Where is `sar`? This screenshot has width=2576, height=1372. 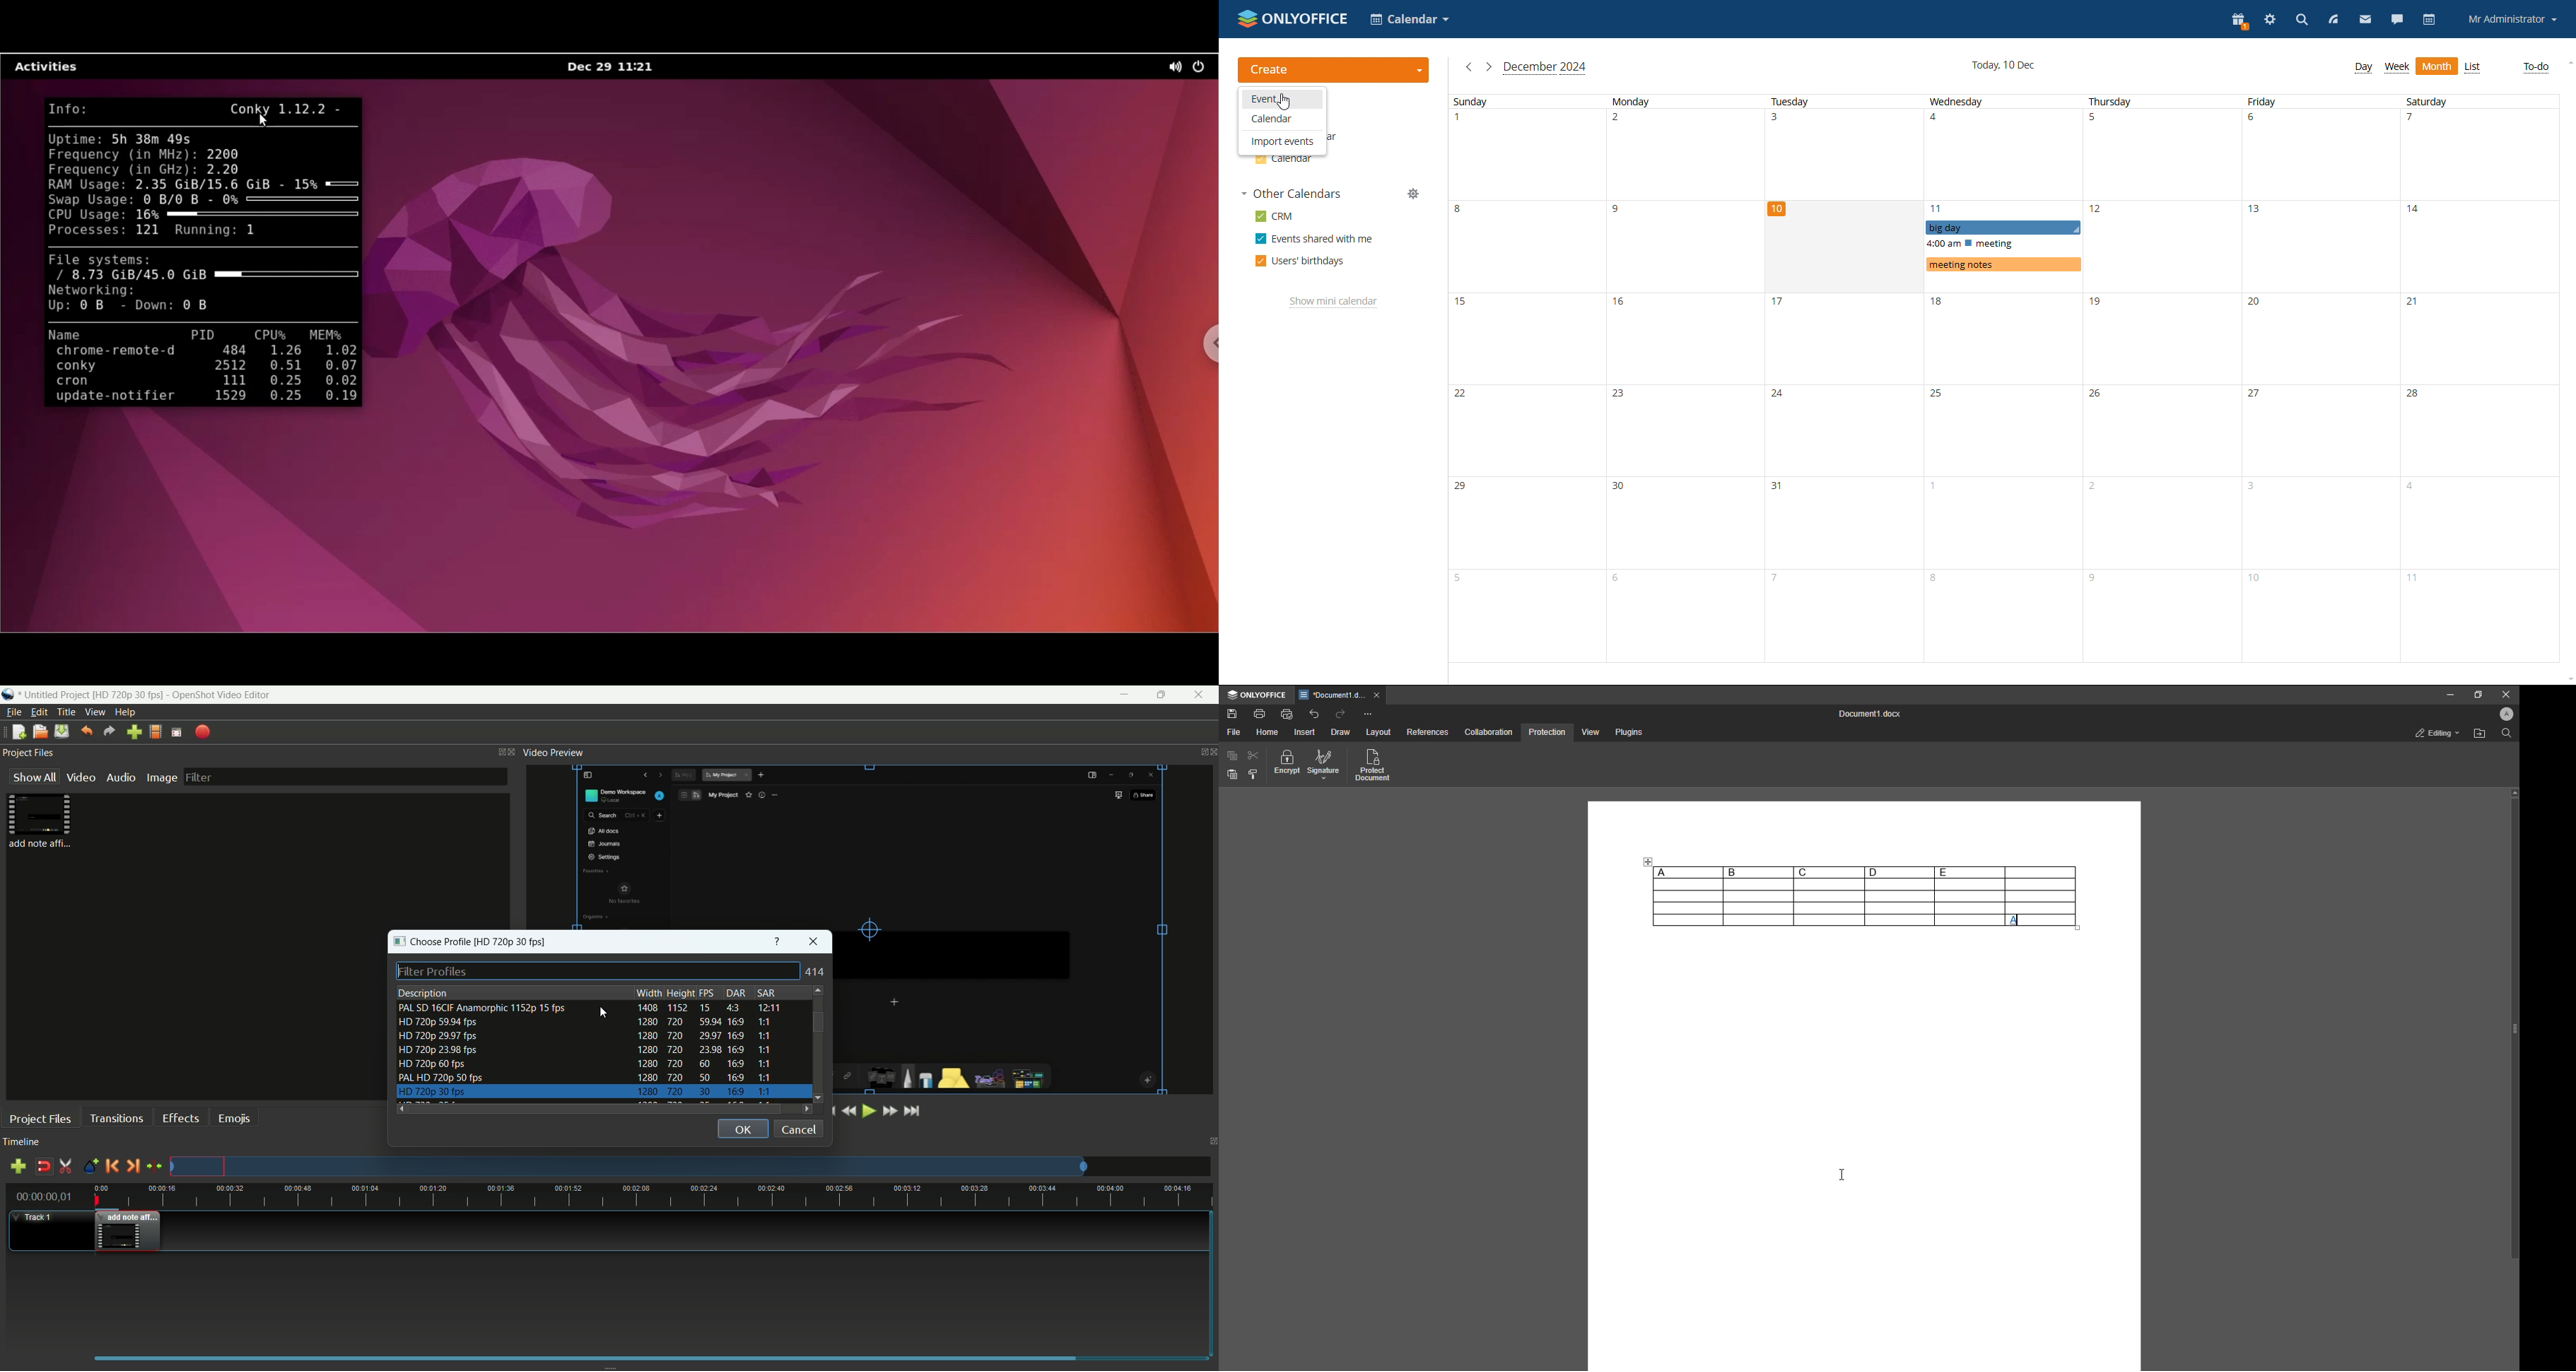 sar is located at coordinates (766, 993).